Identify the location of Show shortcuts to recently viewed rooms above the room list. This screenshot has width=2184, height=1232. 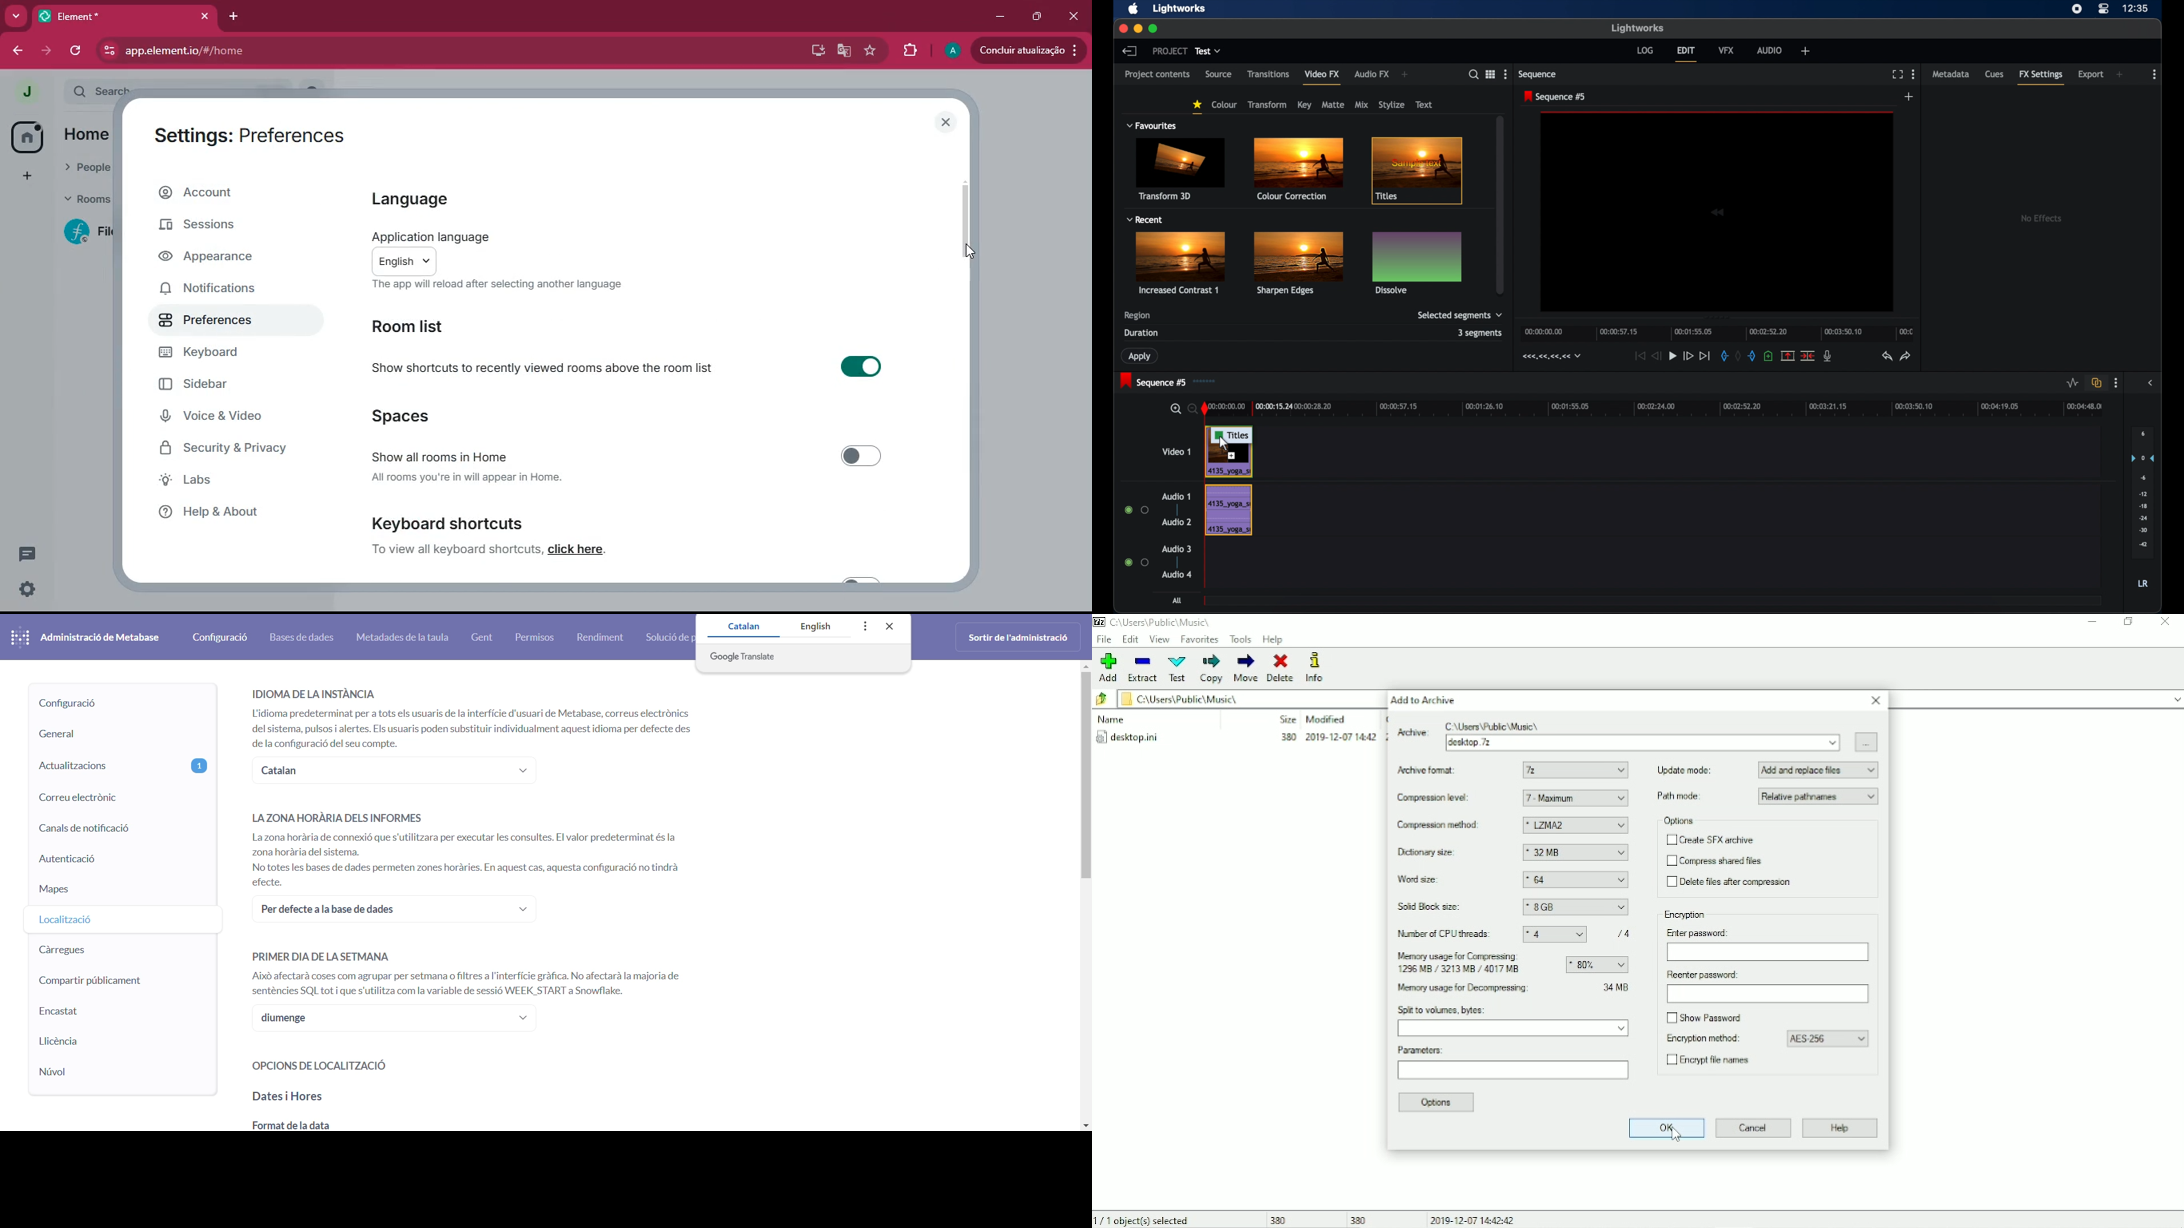
(627, 372).